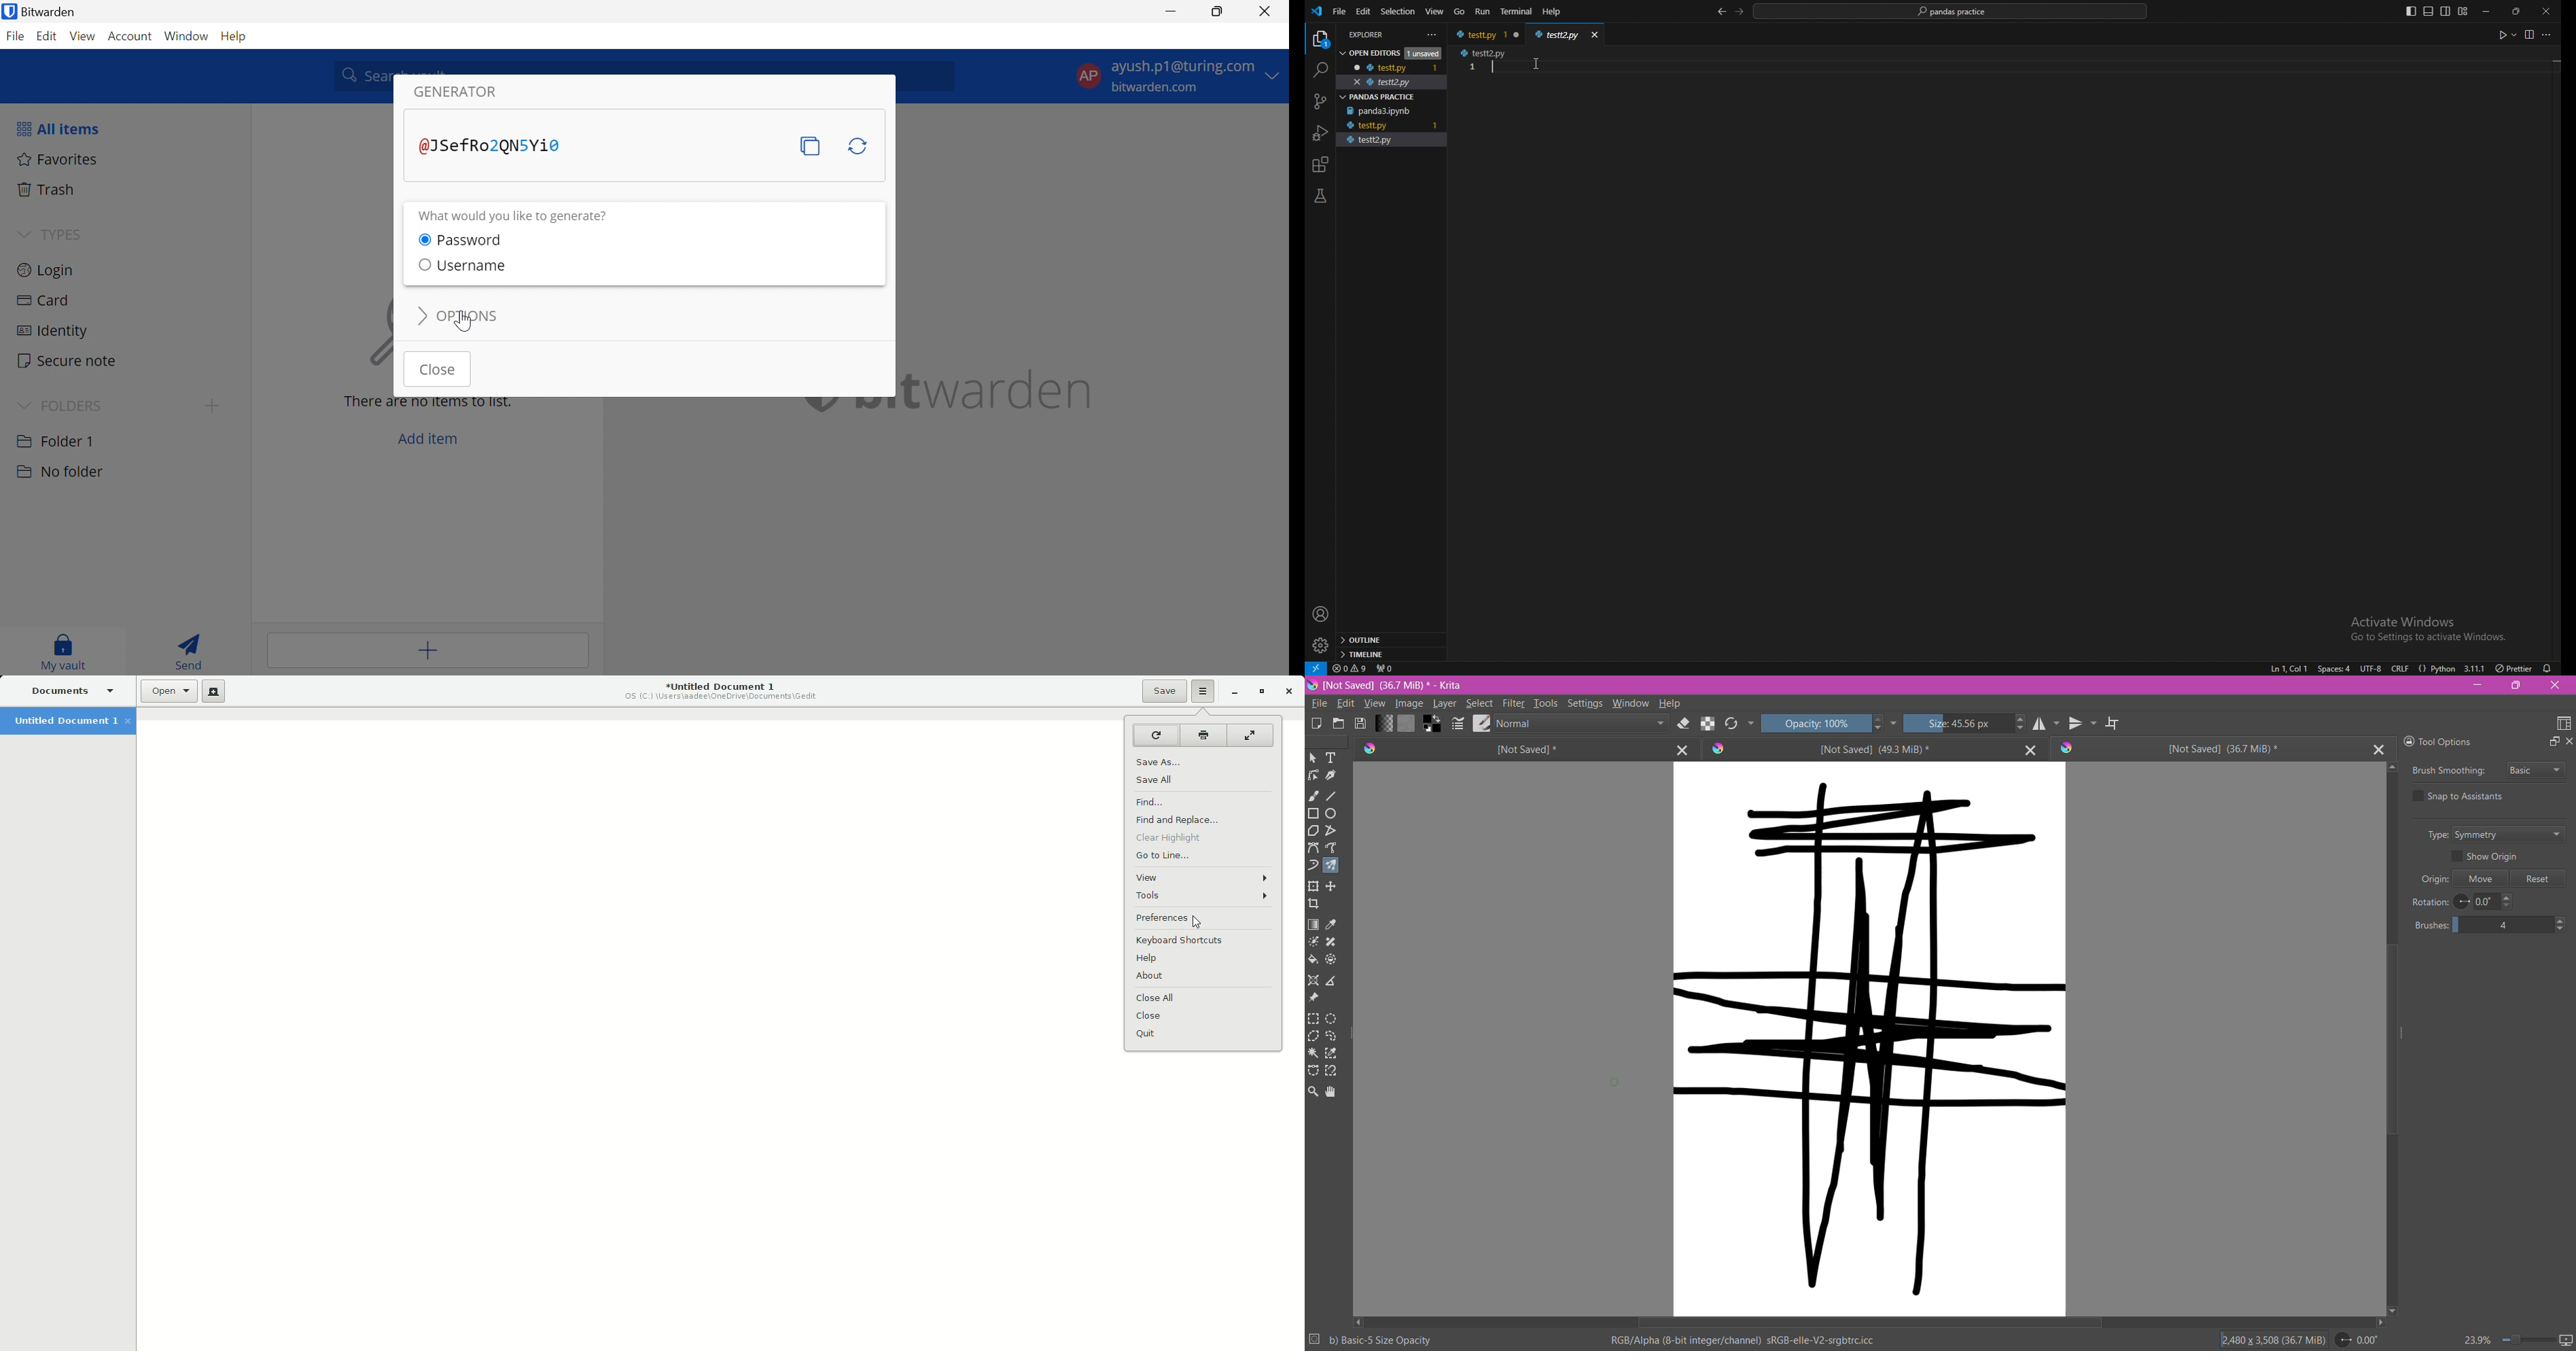 The height and width of the screenshot is (1372, 2576). What do you see at coordinates (1472, 79) in the screenshot?
I see `scale` at bounding box center [1472, 79].